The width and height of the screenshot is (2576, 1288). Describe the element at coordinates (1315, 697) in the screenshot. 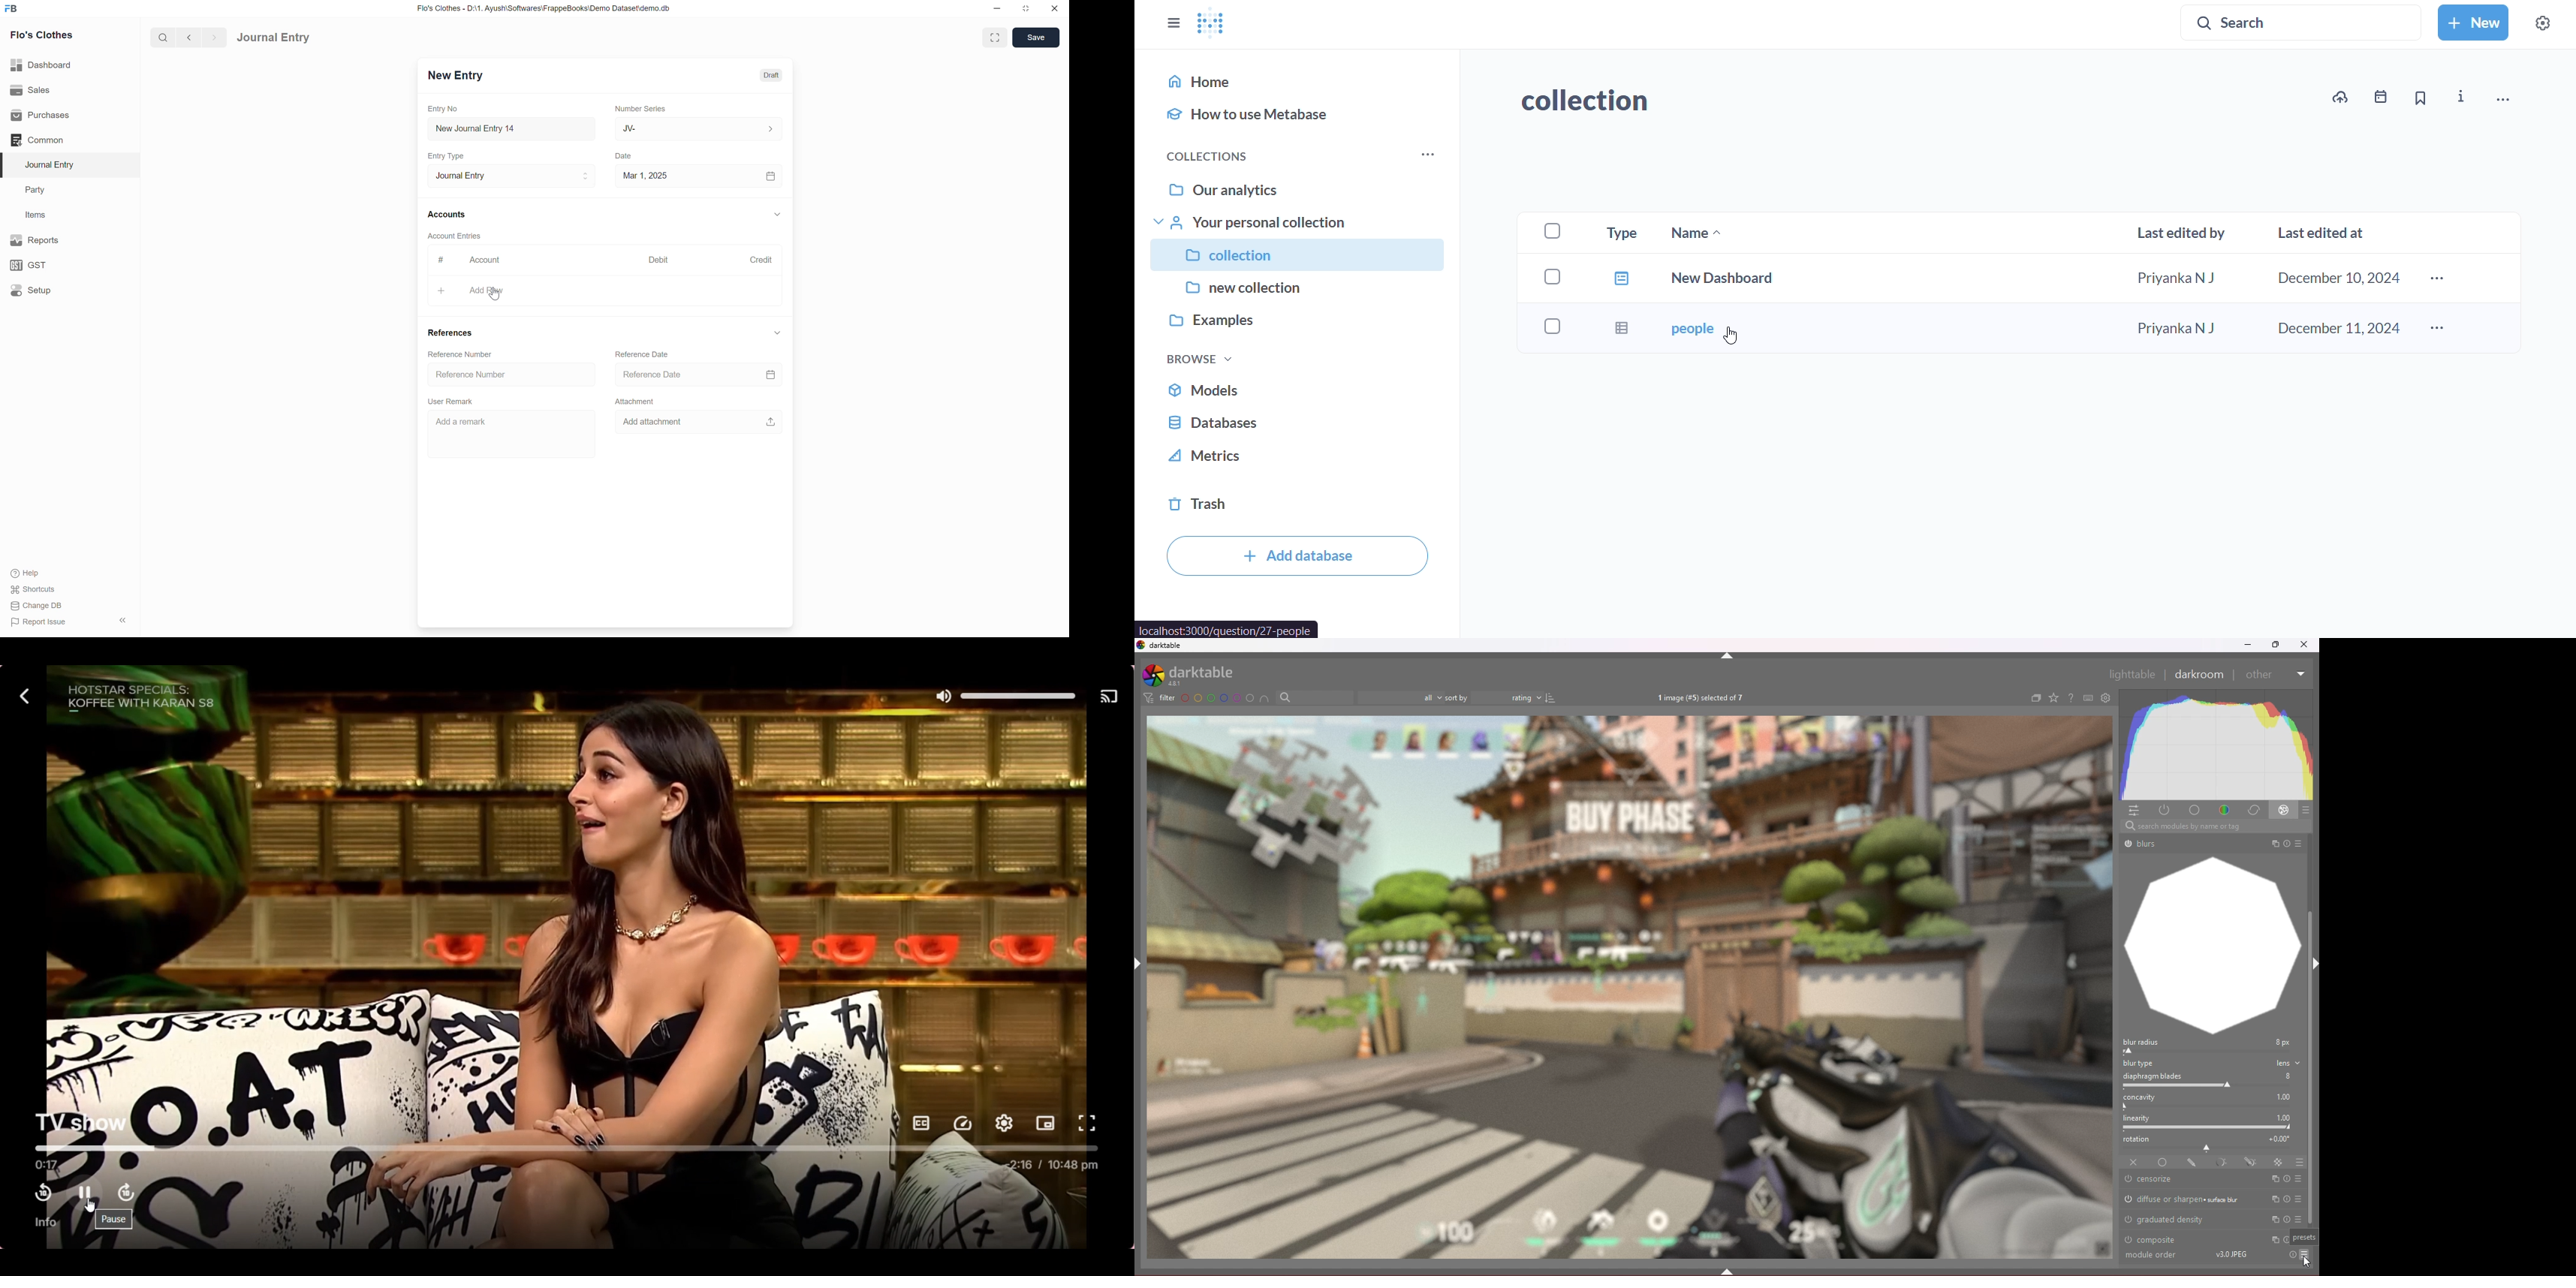

I see `filter by text` at that location.